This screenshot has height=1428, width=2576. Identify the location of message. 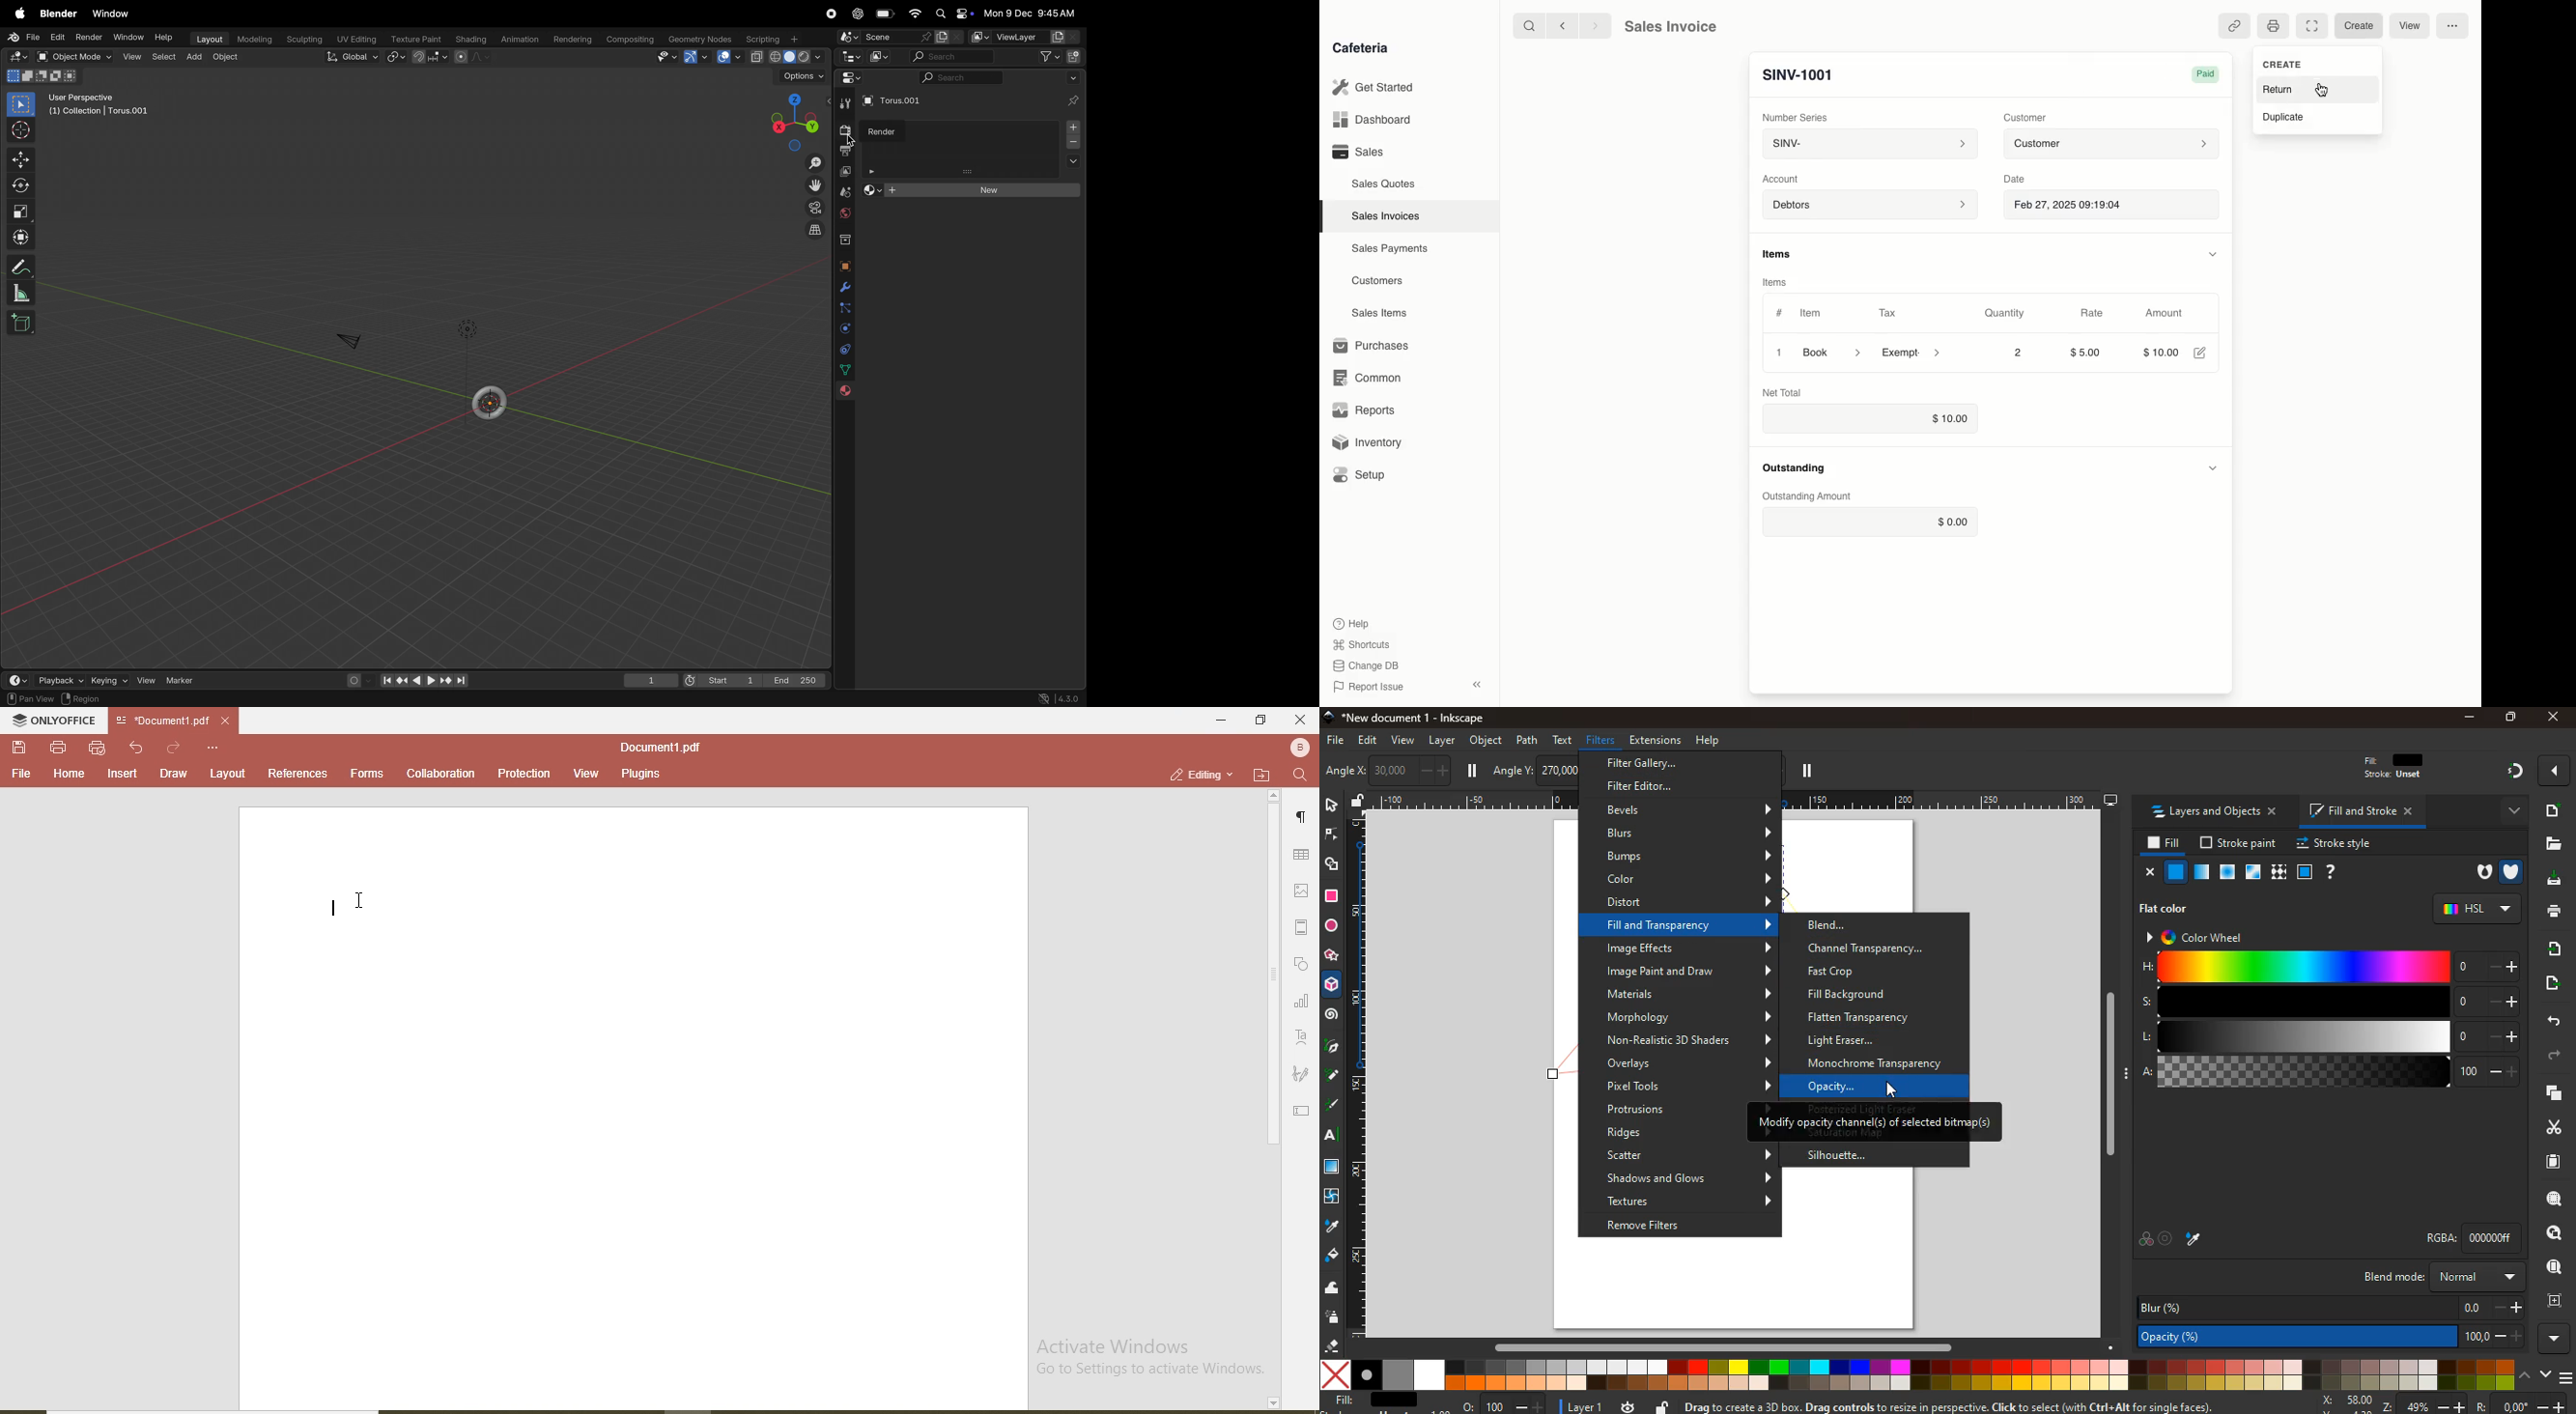
(1968, 1406).